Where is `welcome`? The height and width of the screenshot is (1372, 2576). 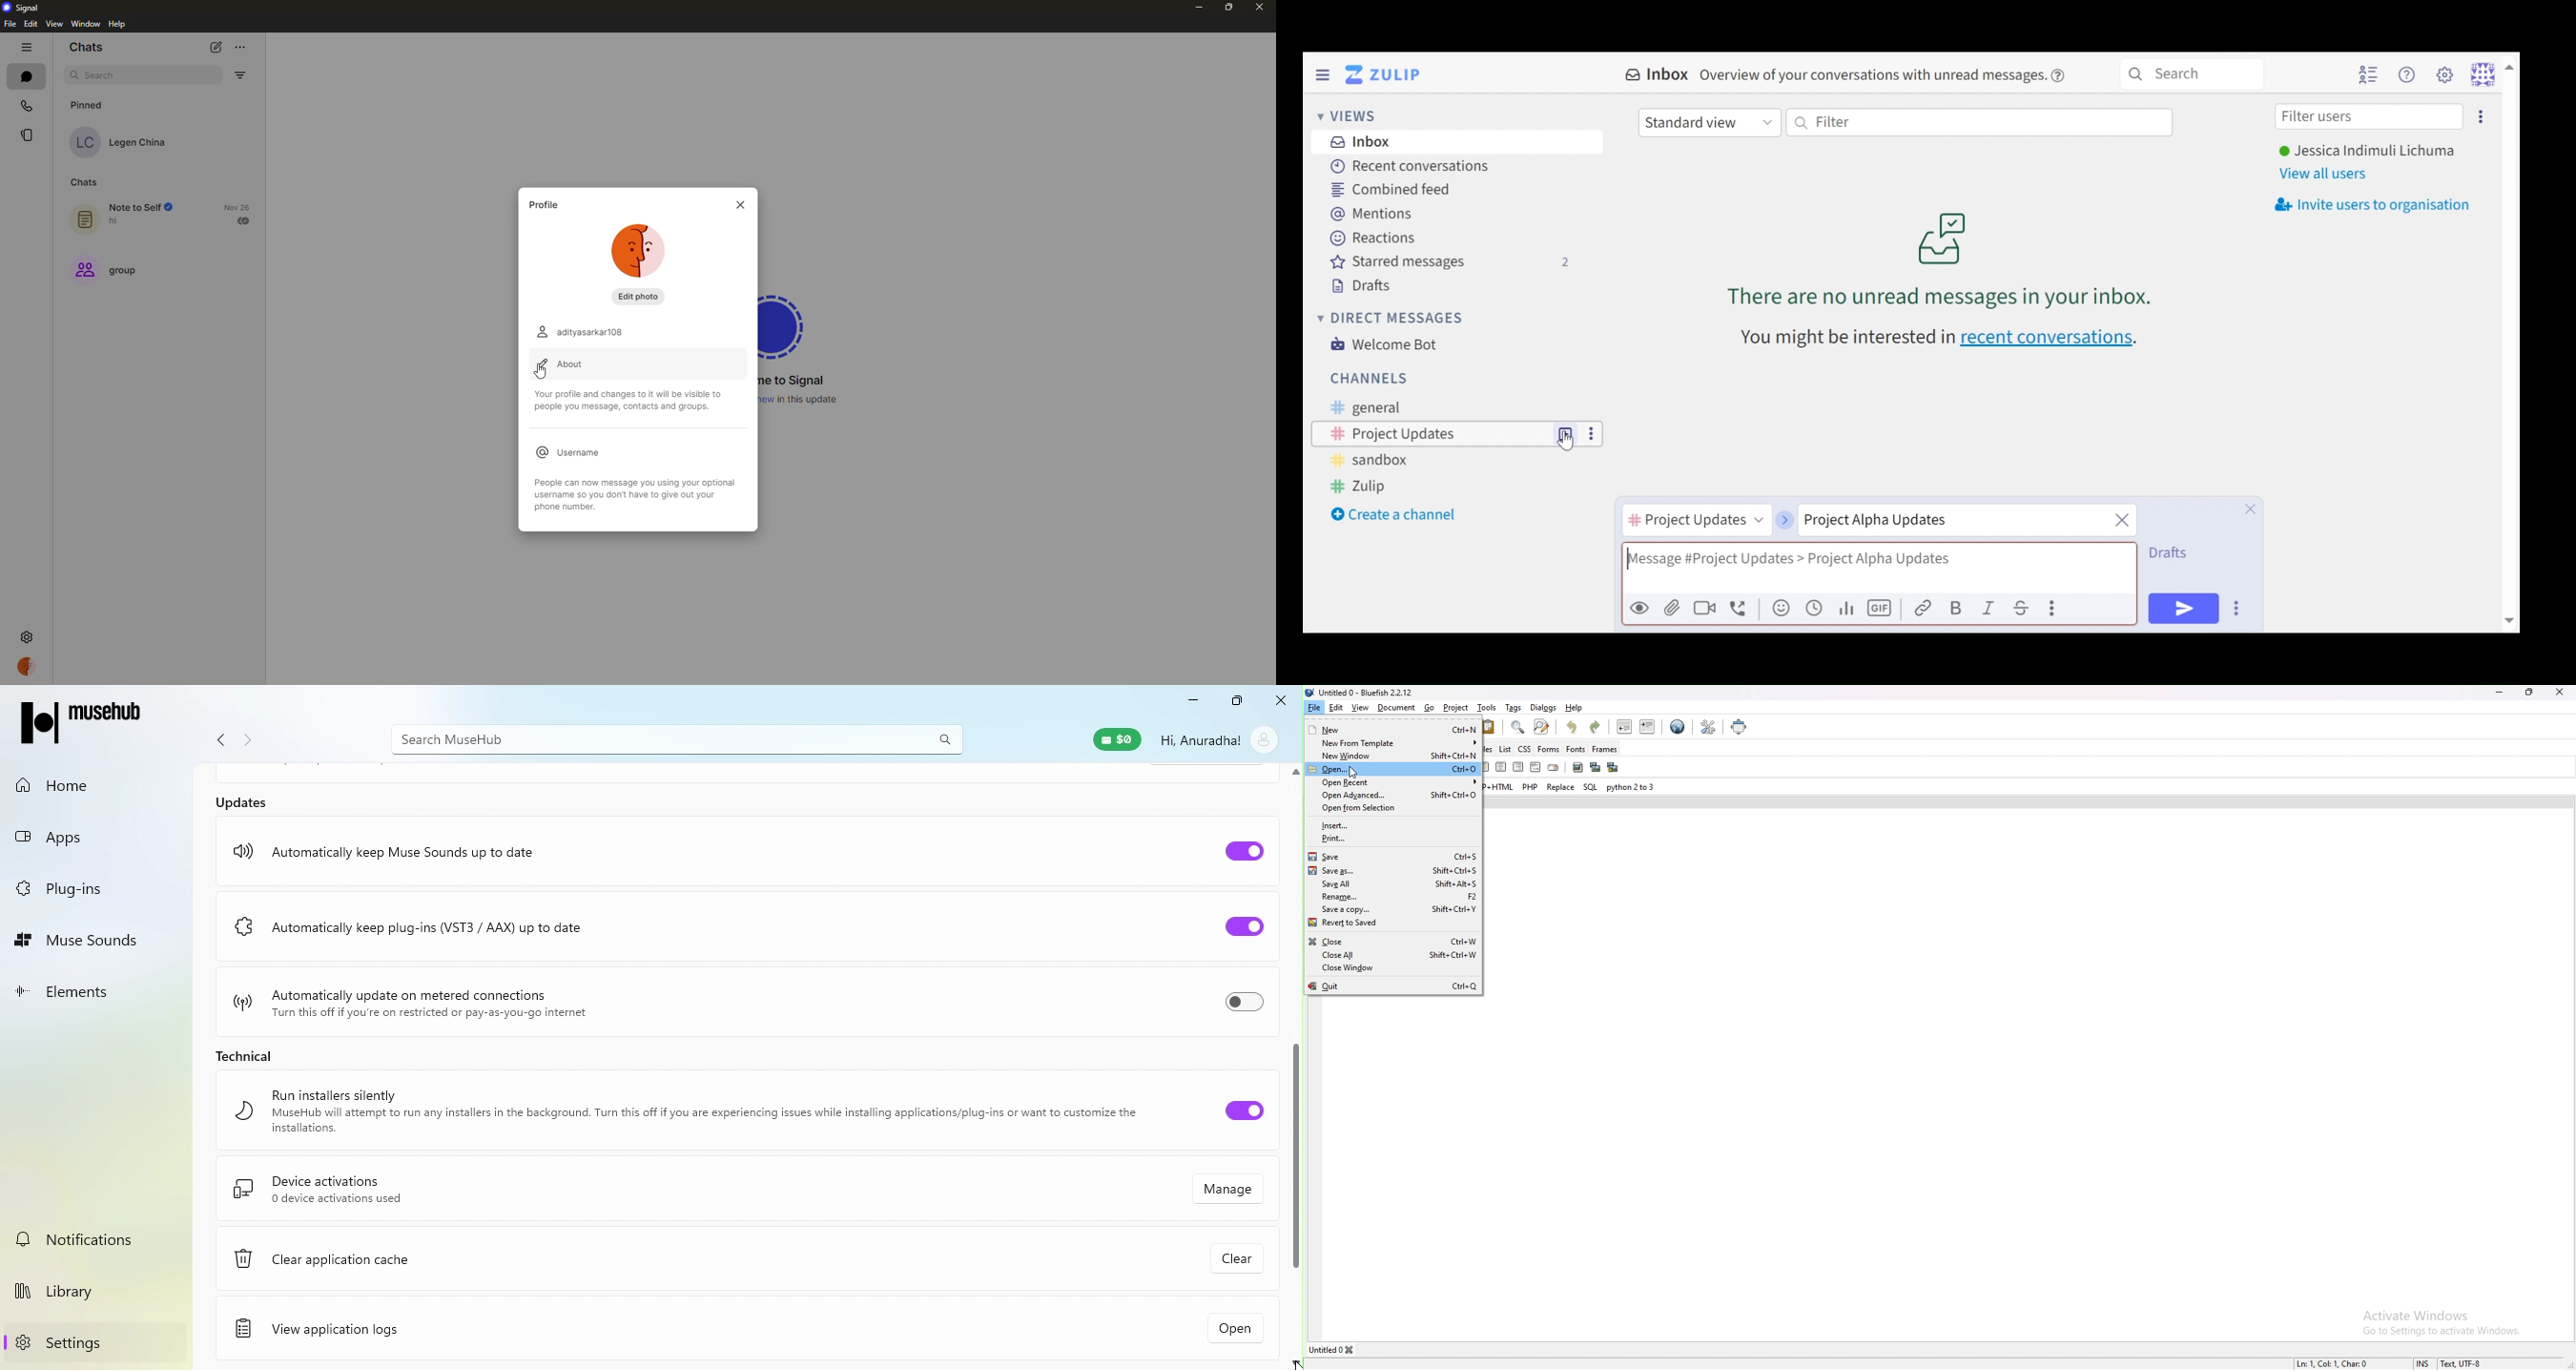
welcome is located at coordinates (795, 380).